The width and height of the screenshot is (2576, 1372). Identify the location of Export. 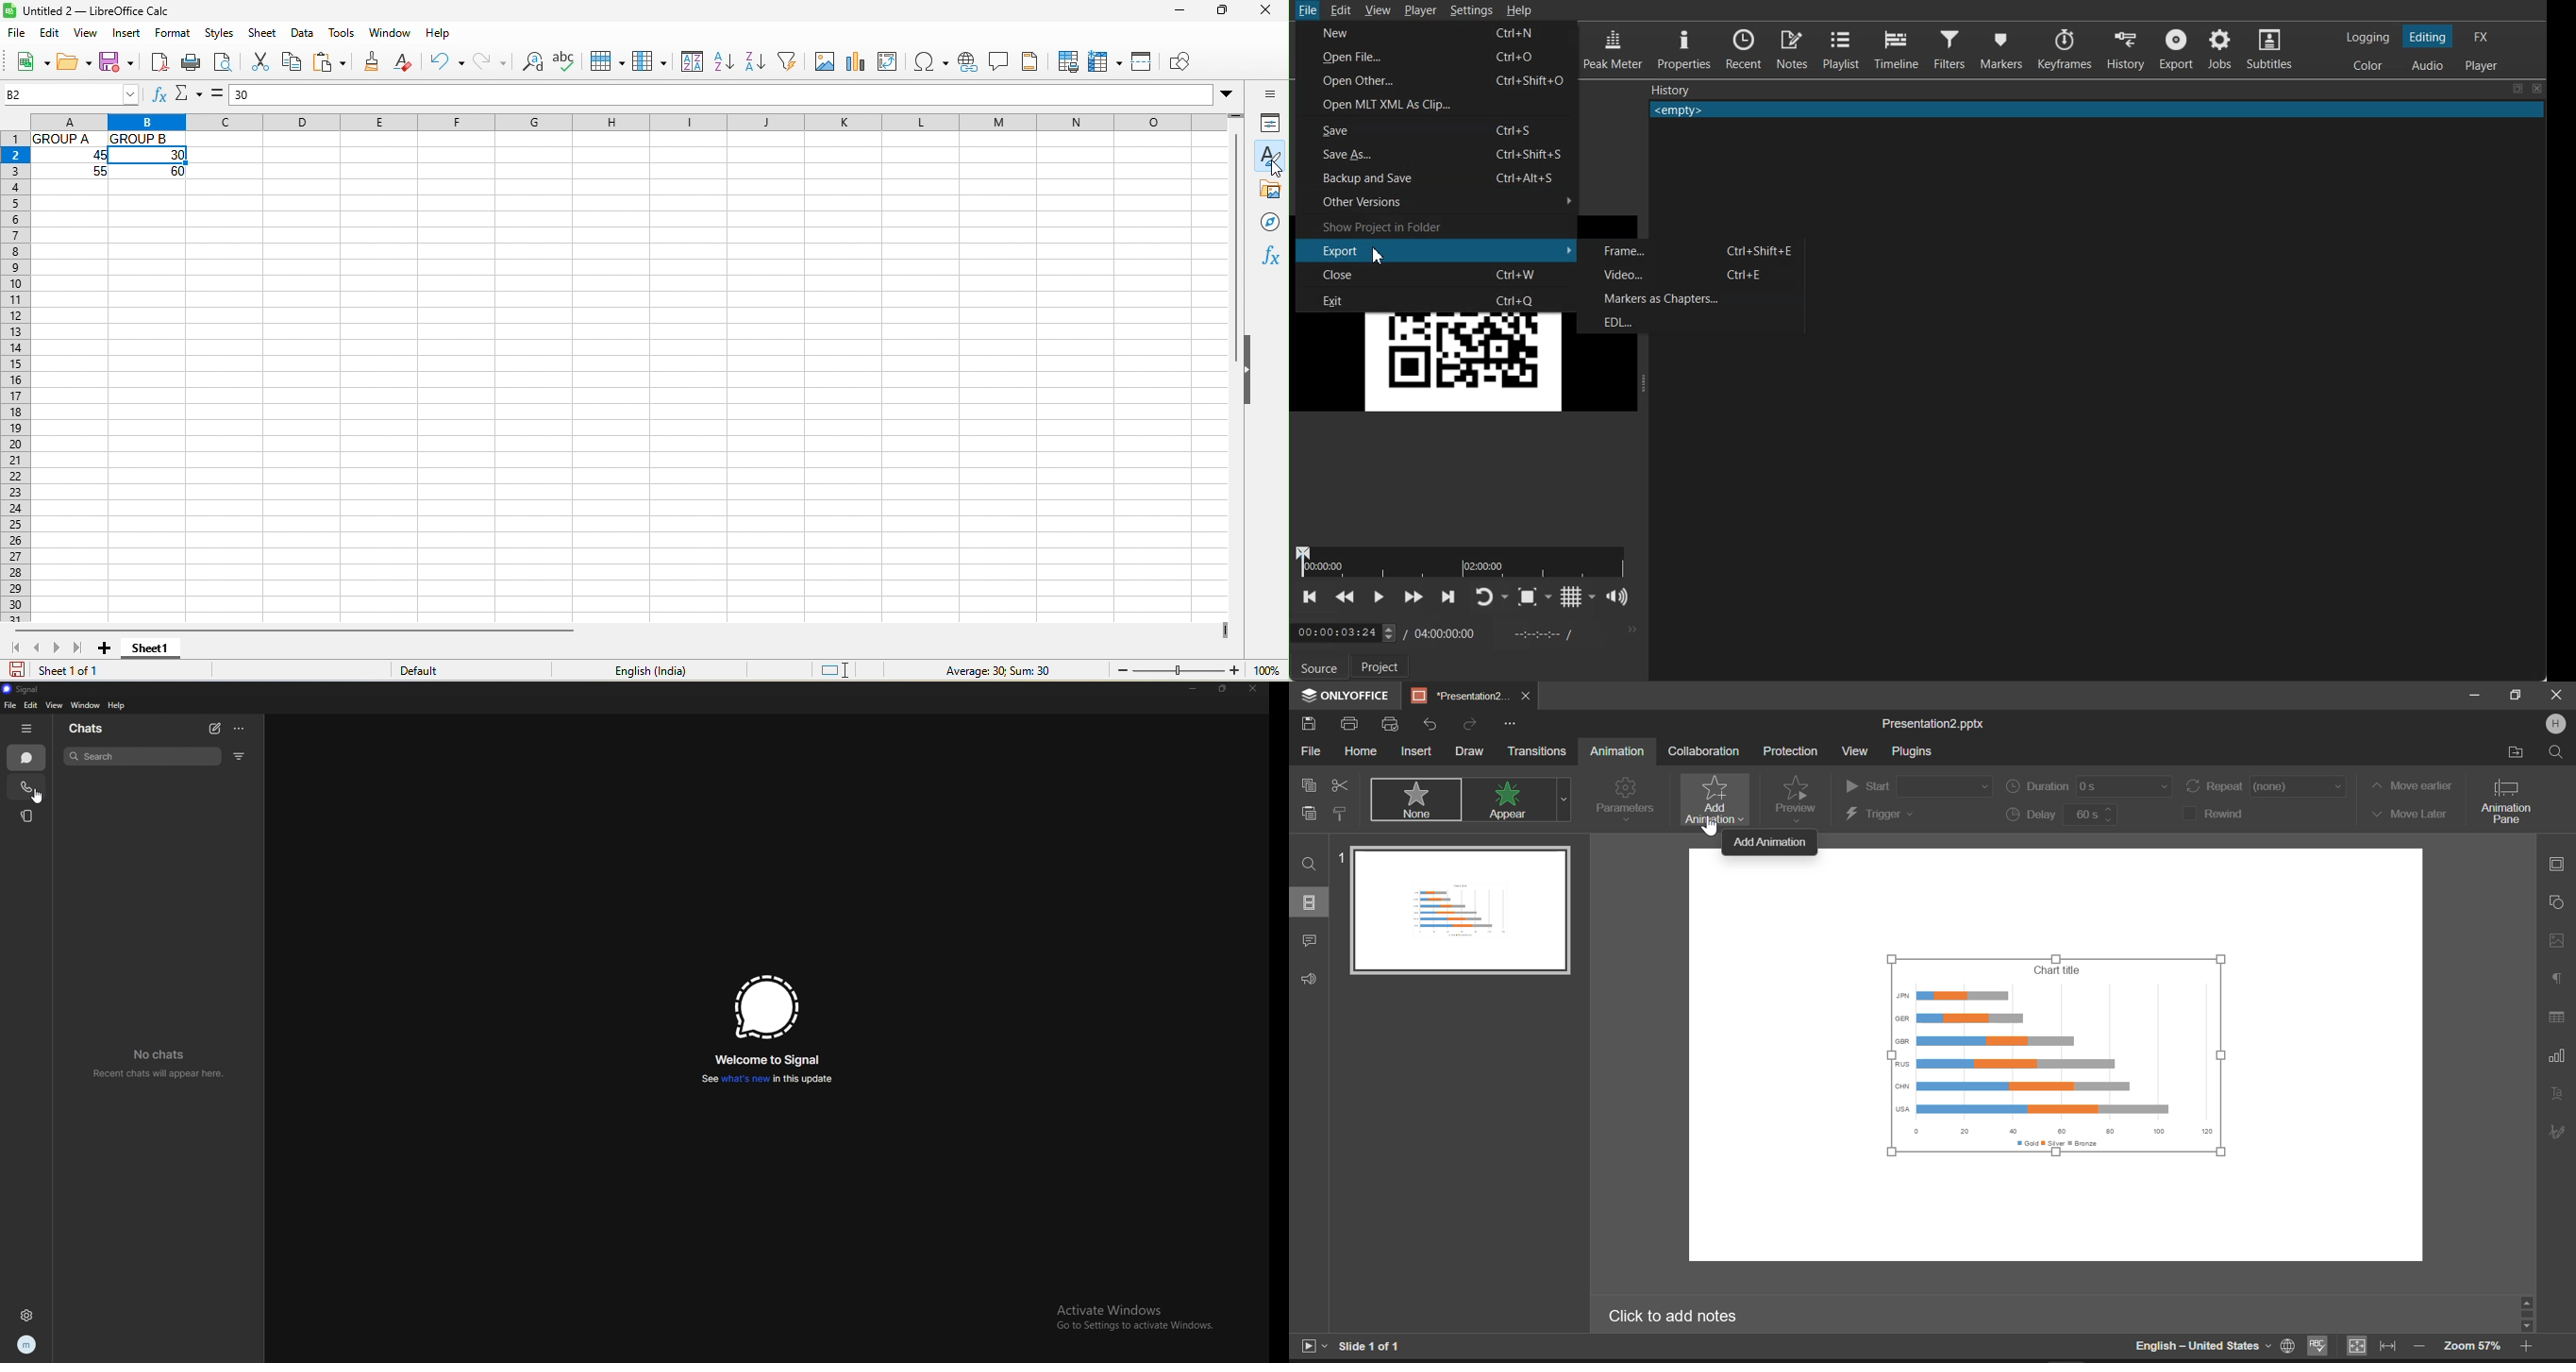
(2175, 48).